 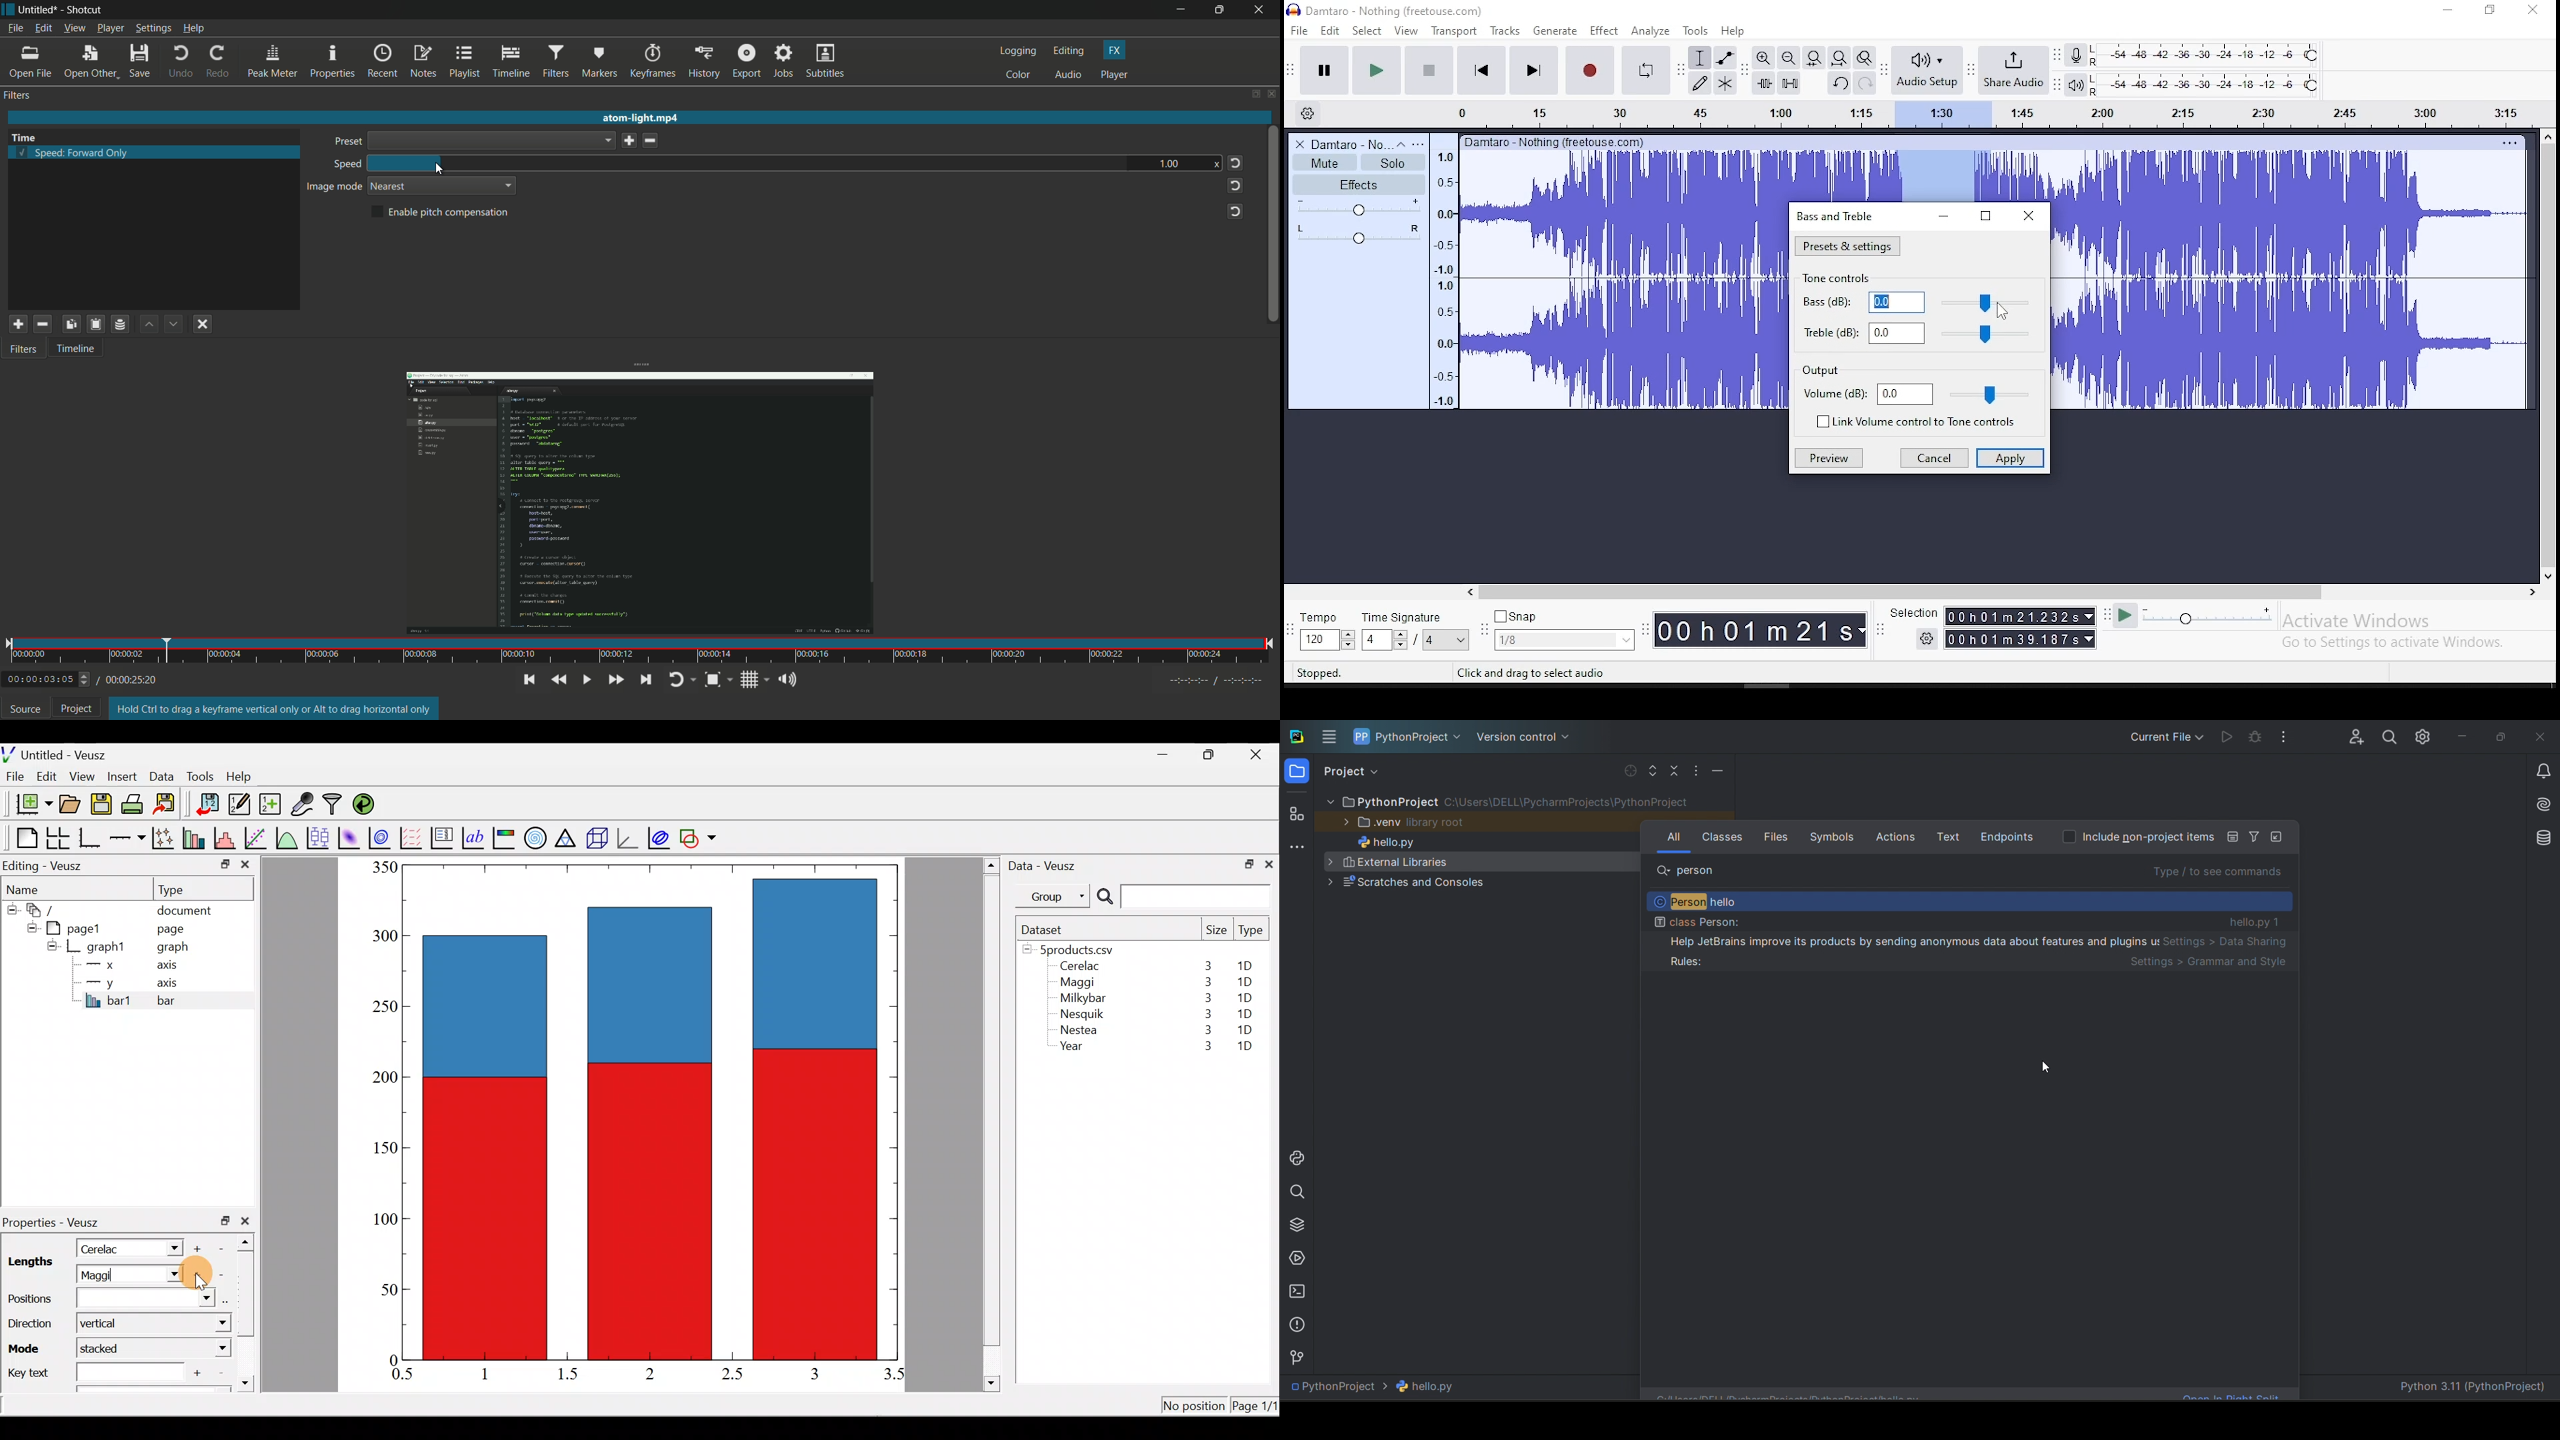 What do you see at coordinates (1835, 395) in the screenshot?
I see `volume(dB)` at bounding box center [1835, 395].